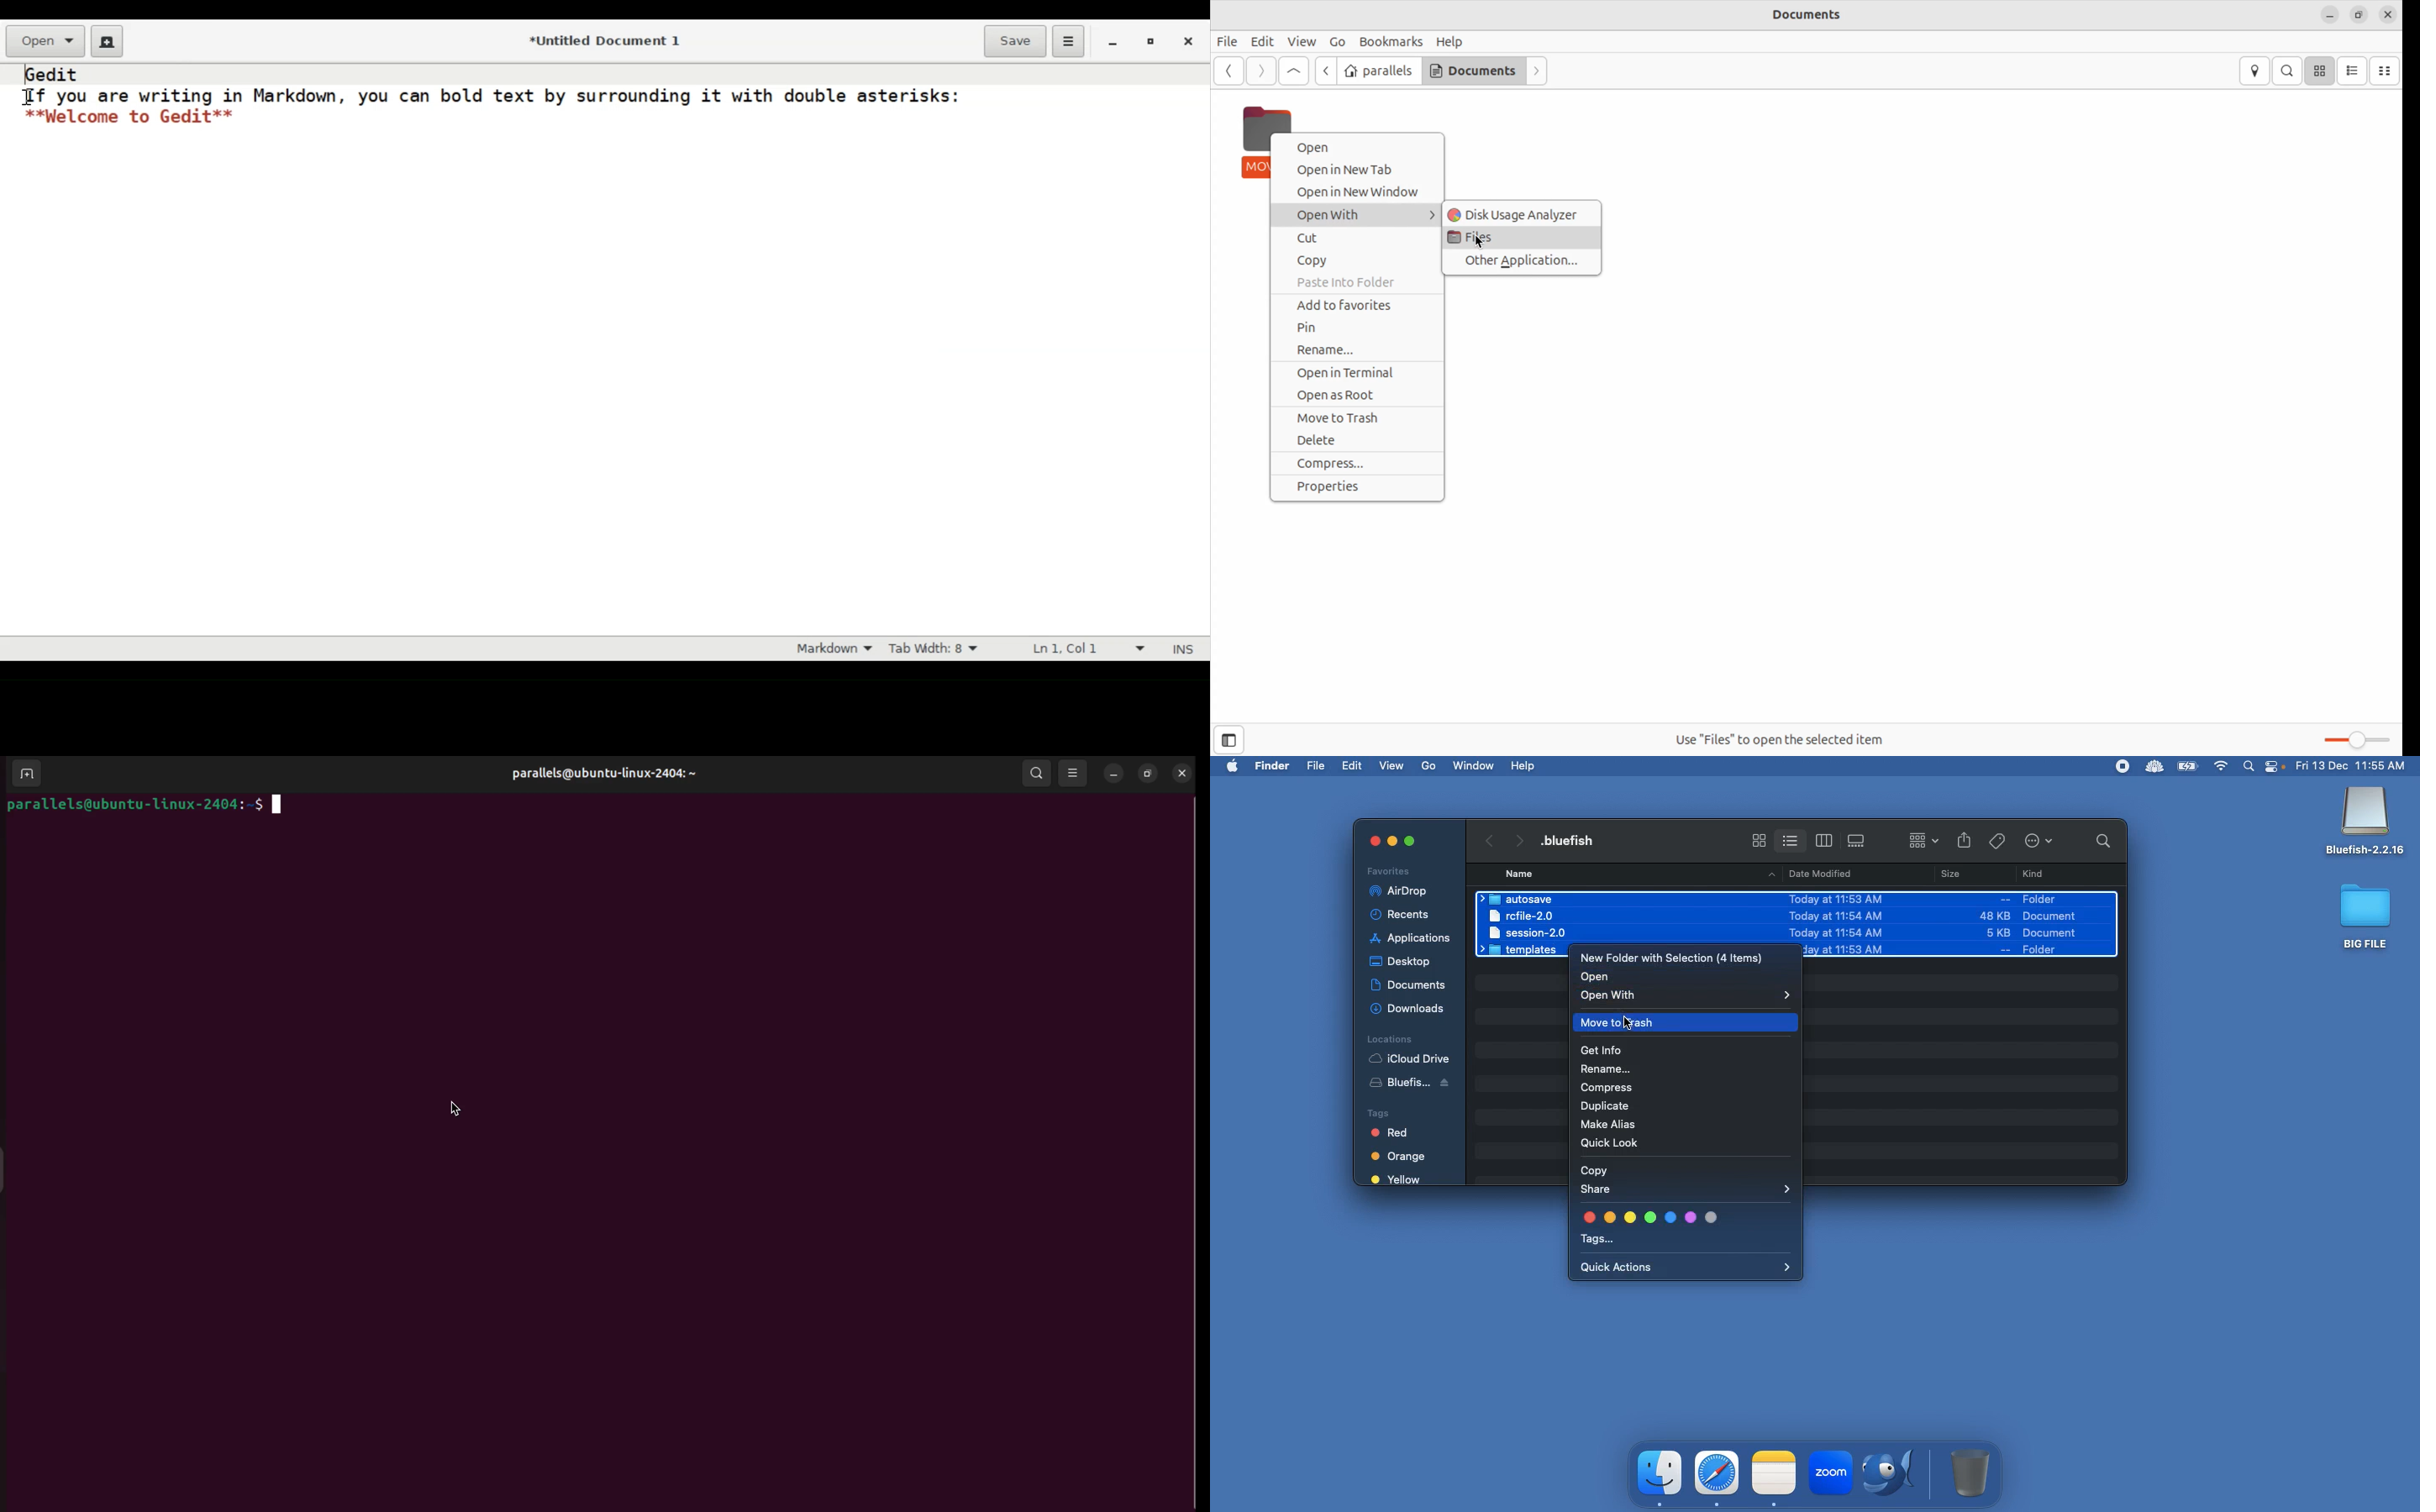  Describe the element at coordinates (2356, 765) in the screenshot. I see `Date time` at that location.